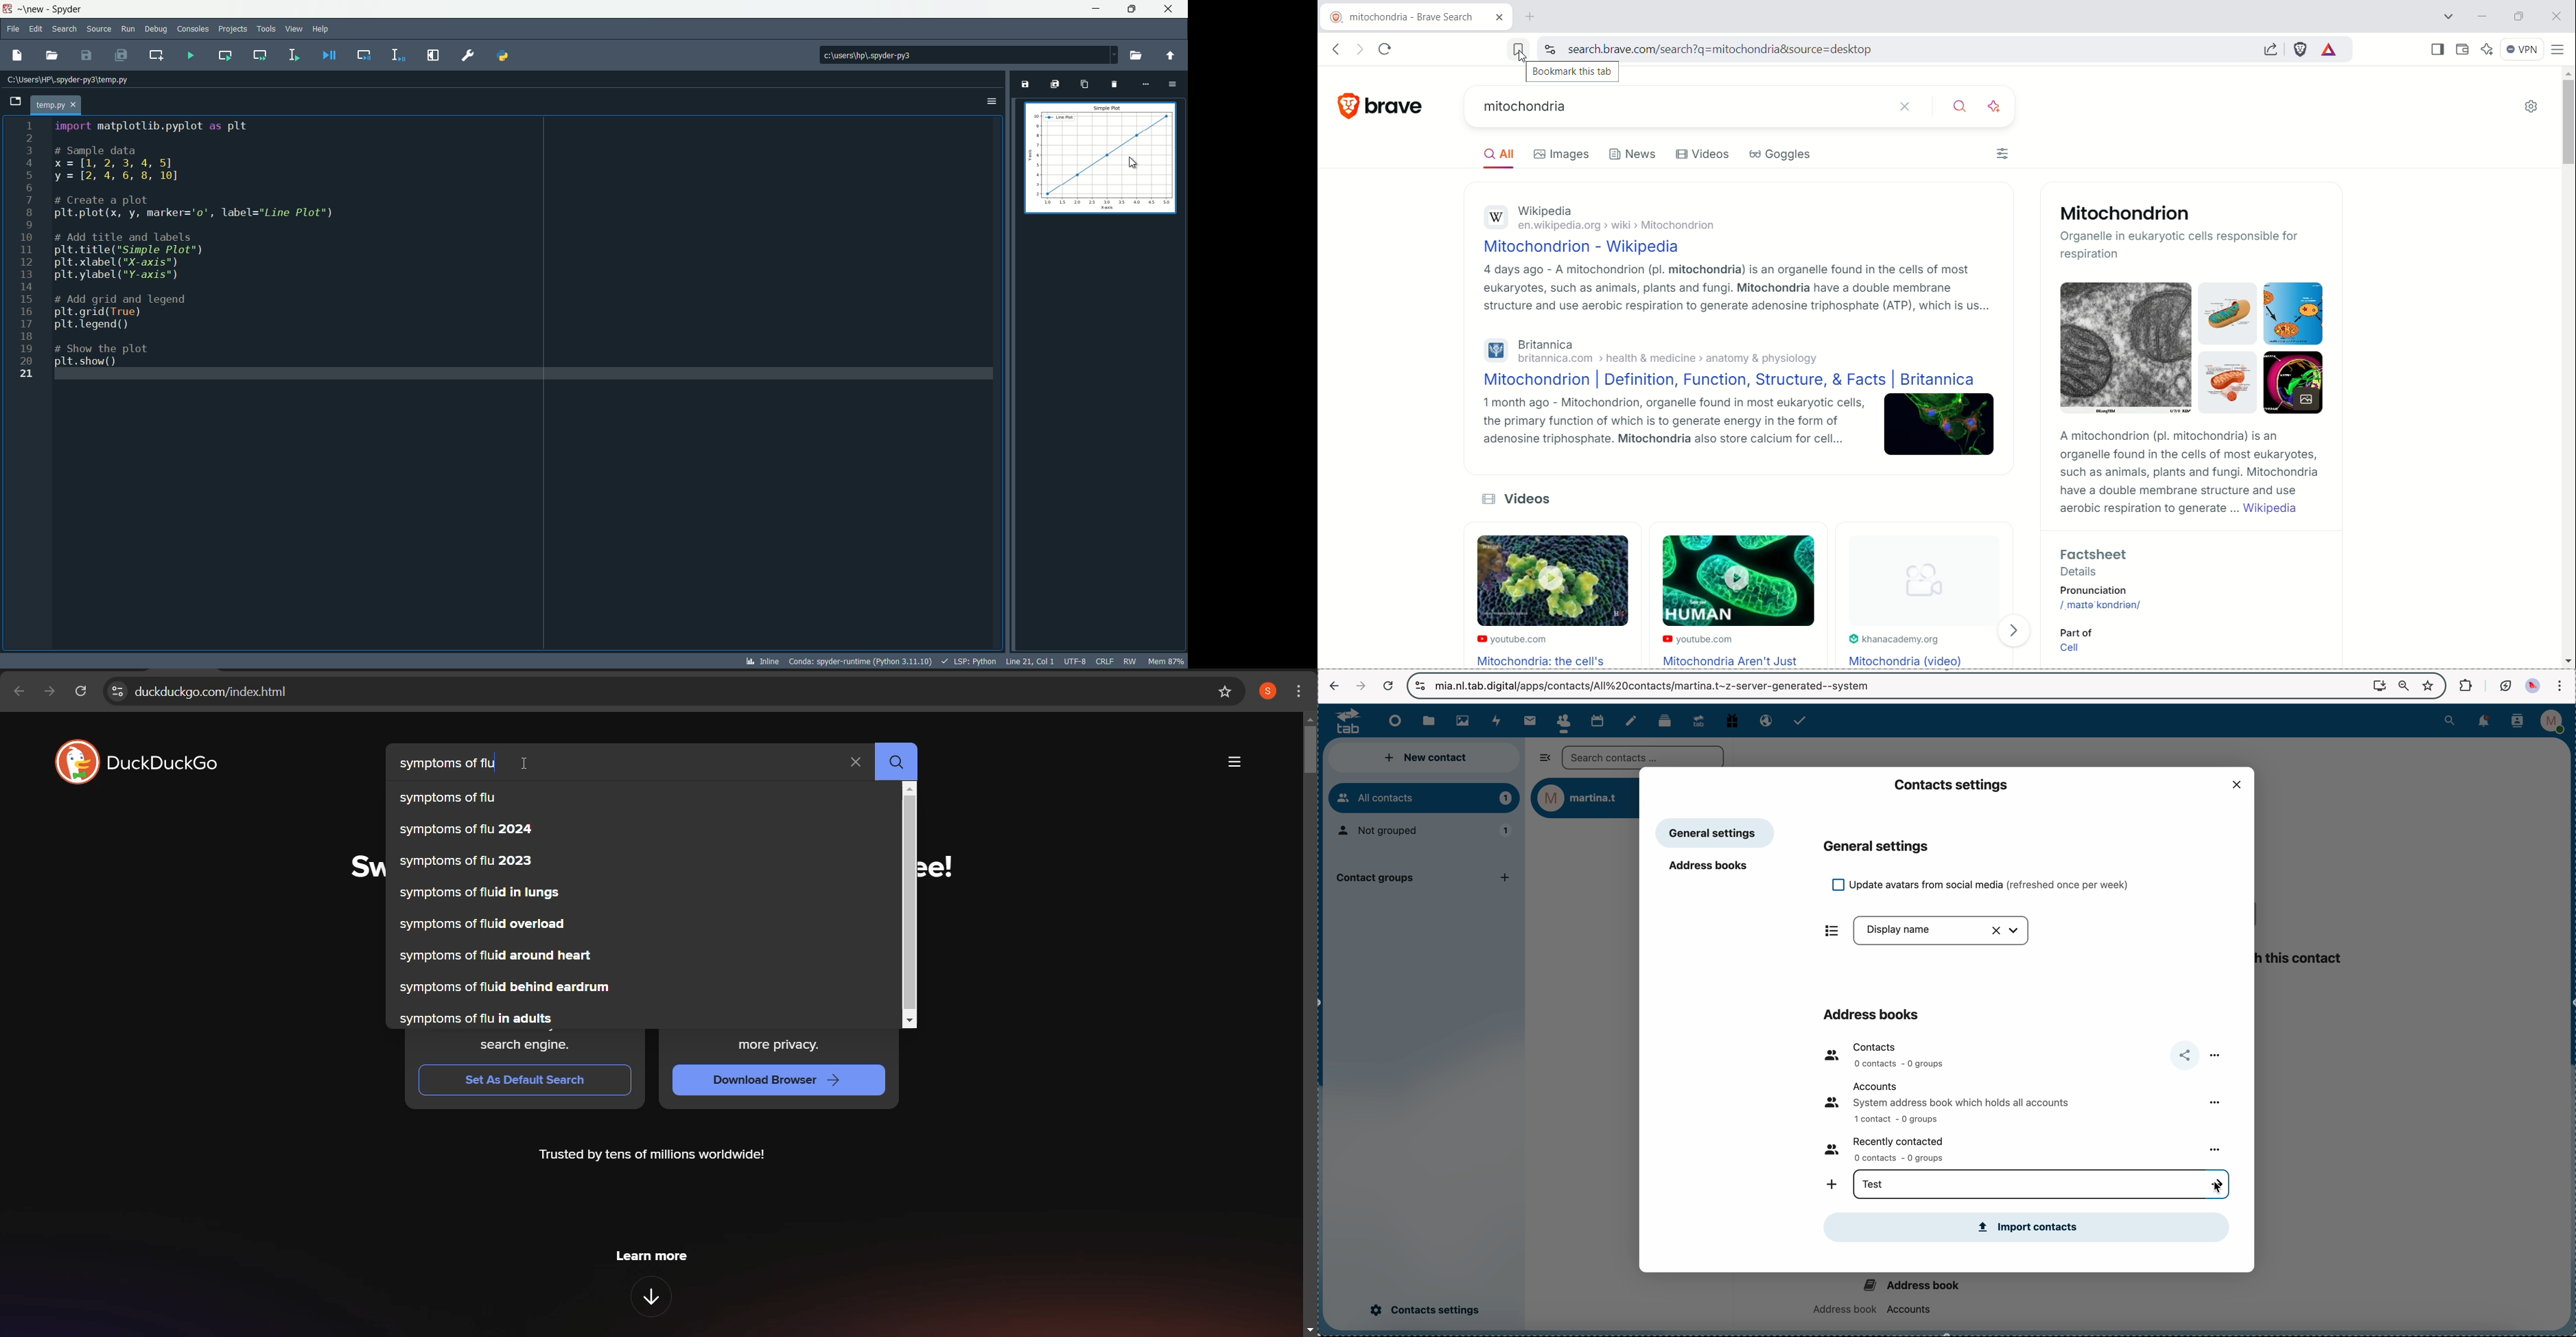  Describe the element at coordinates (2555, 18) in the screenshot. I see `close` at that location.